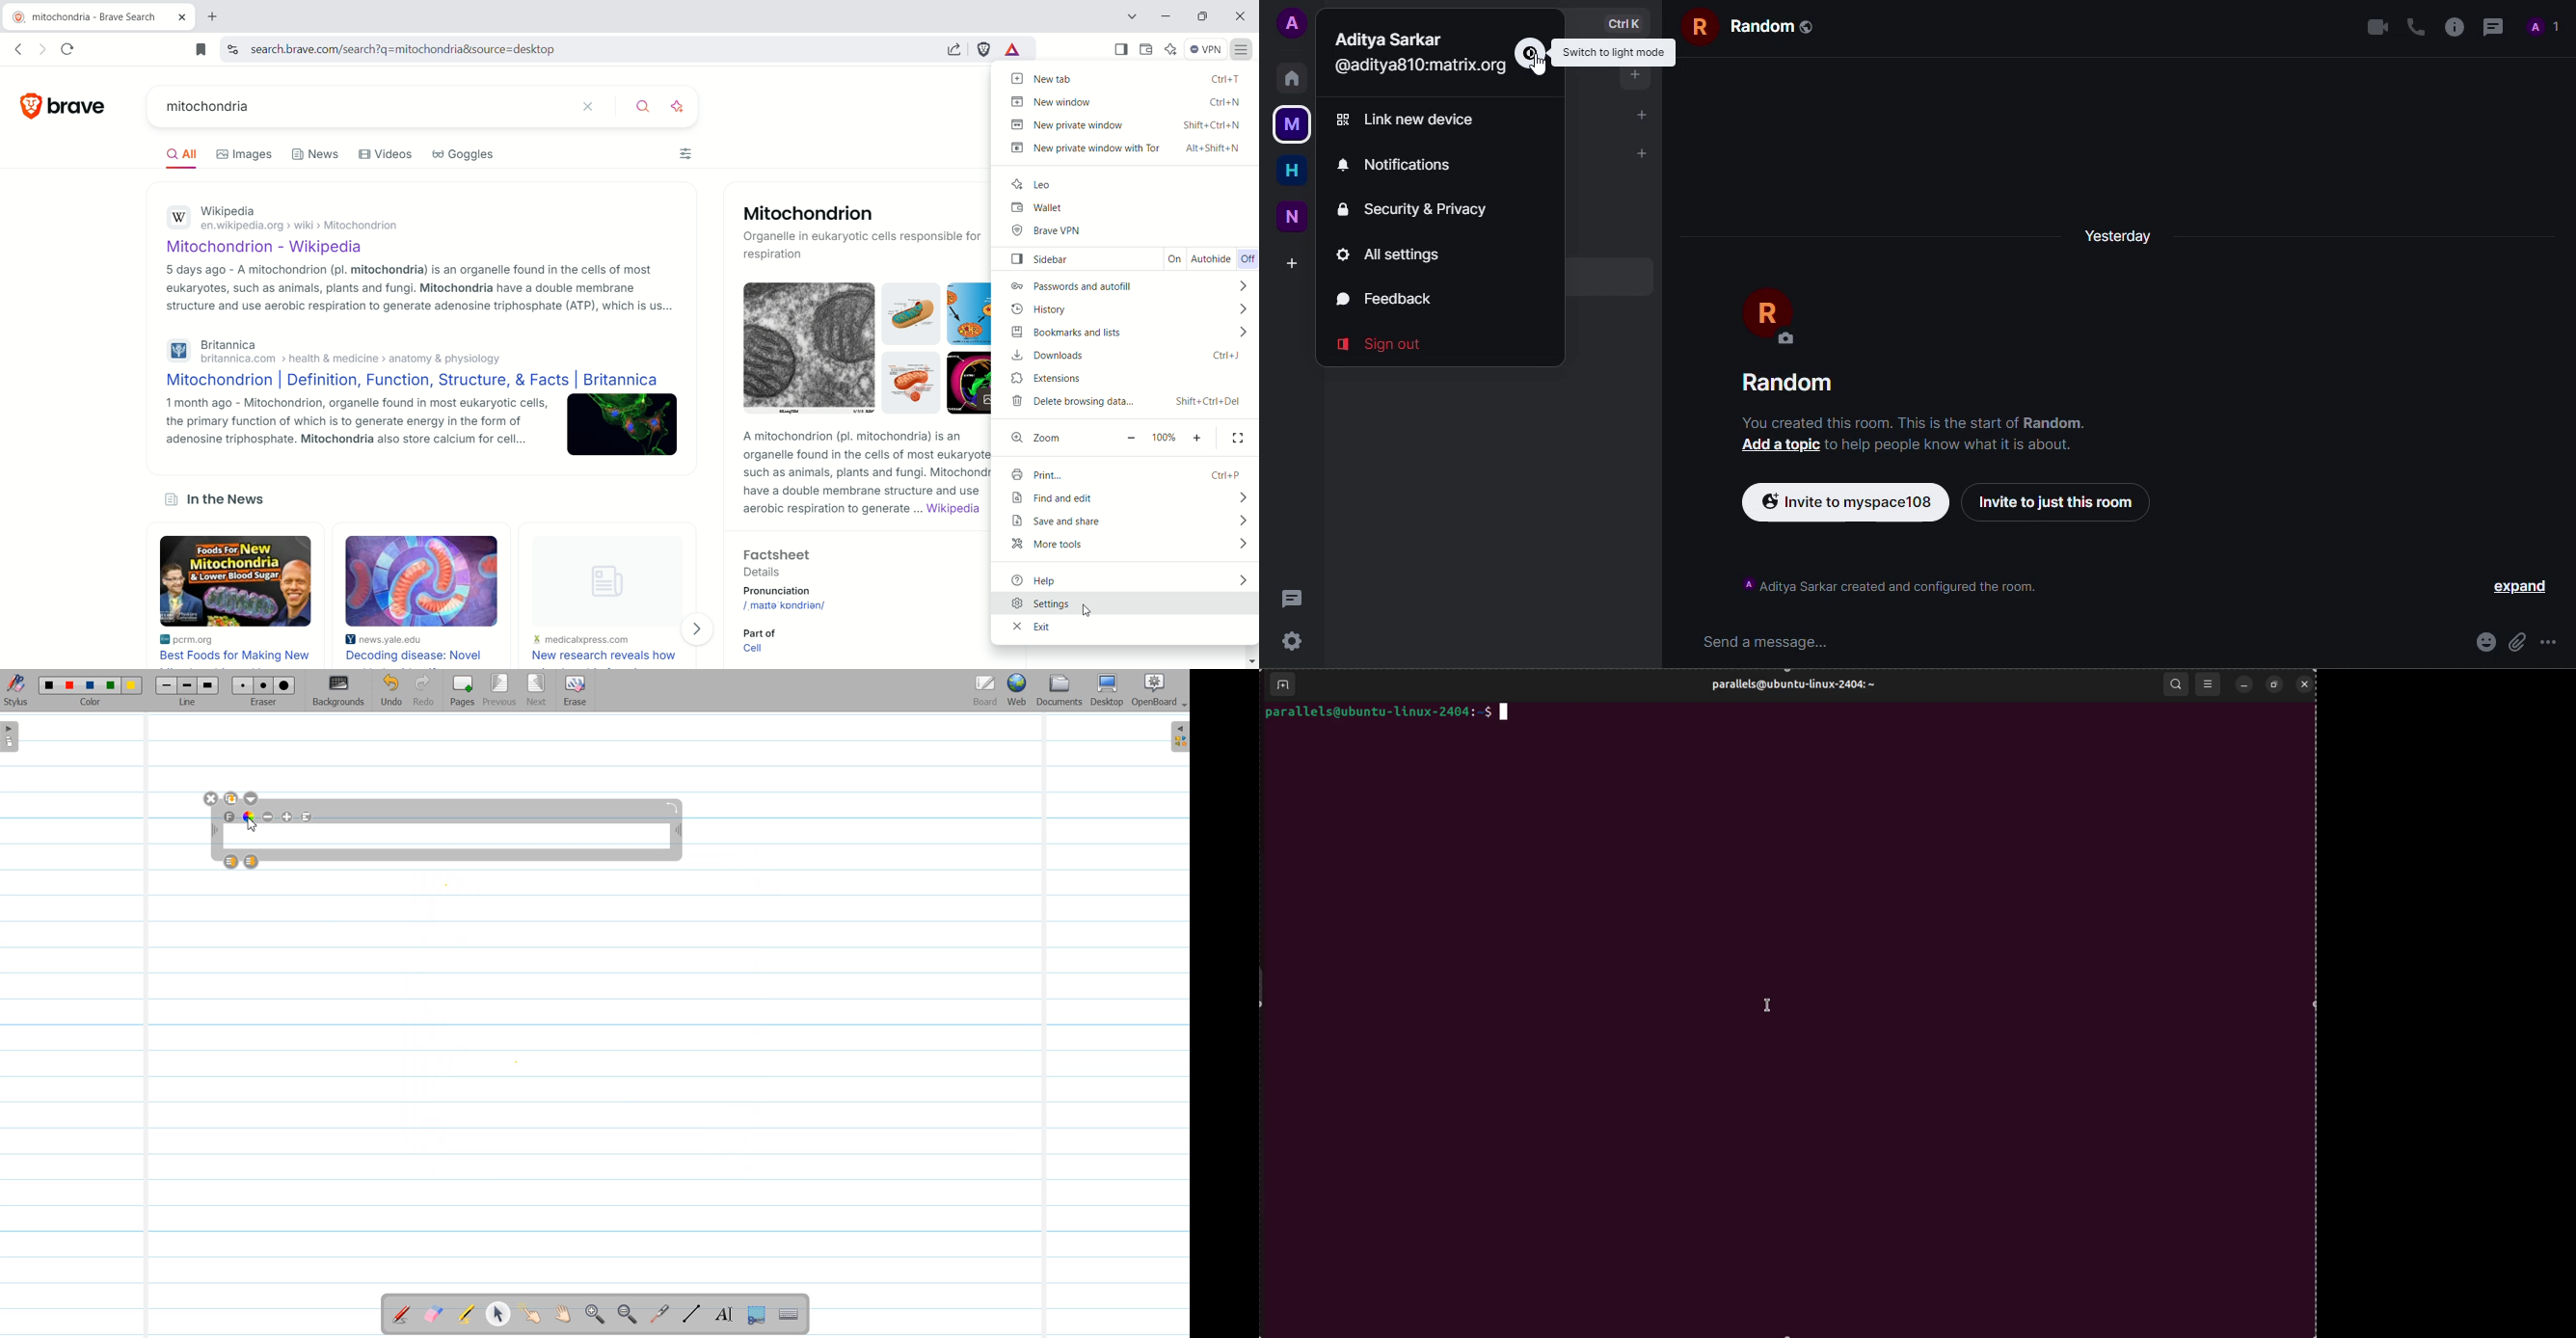 This screenshot has height=1344, width=2576. Describe the element at coordinates (1293, 77) in the screenshot. I see `home` at that location.